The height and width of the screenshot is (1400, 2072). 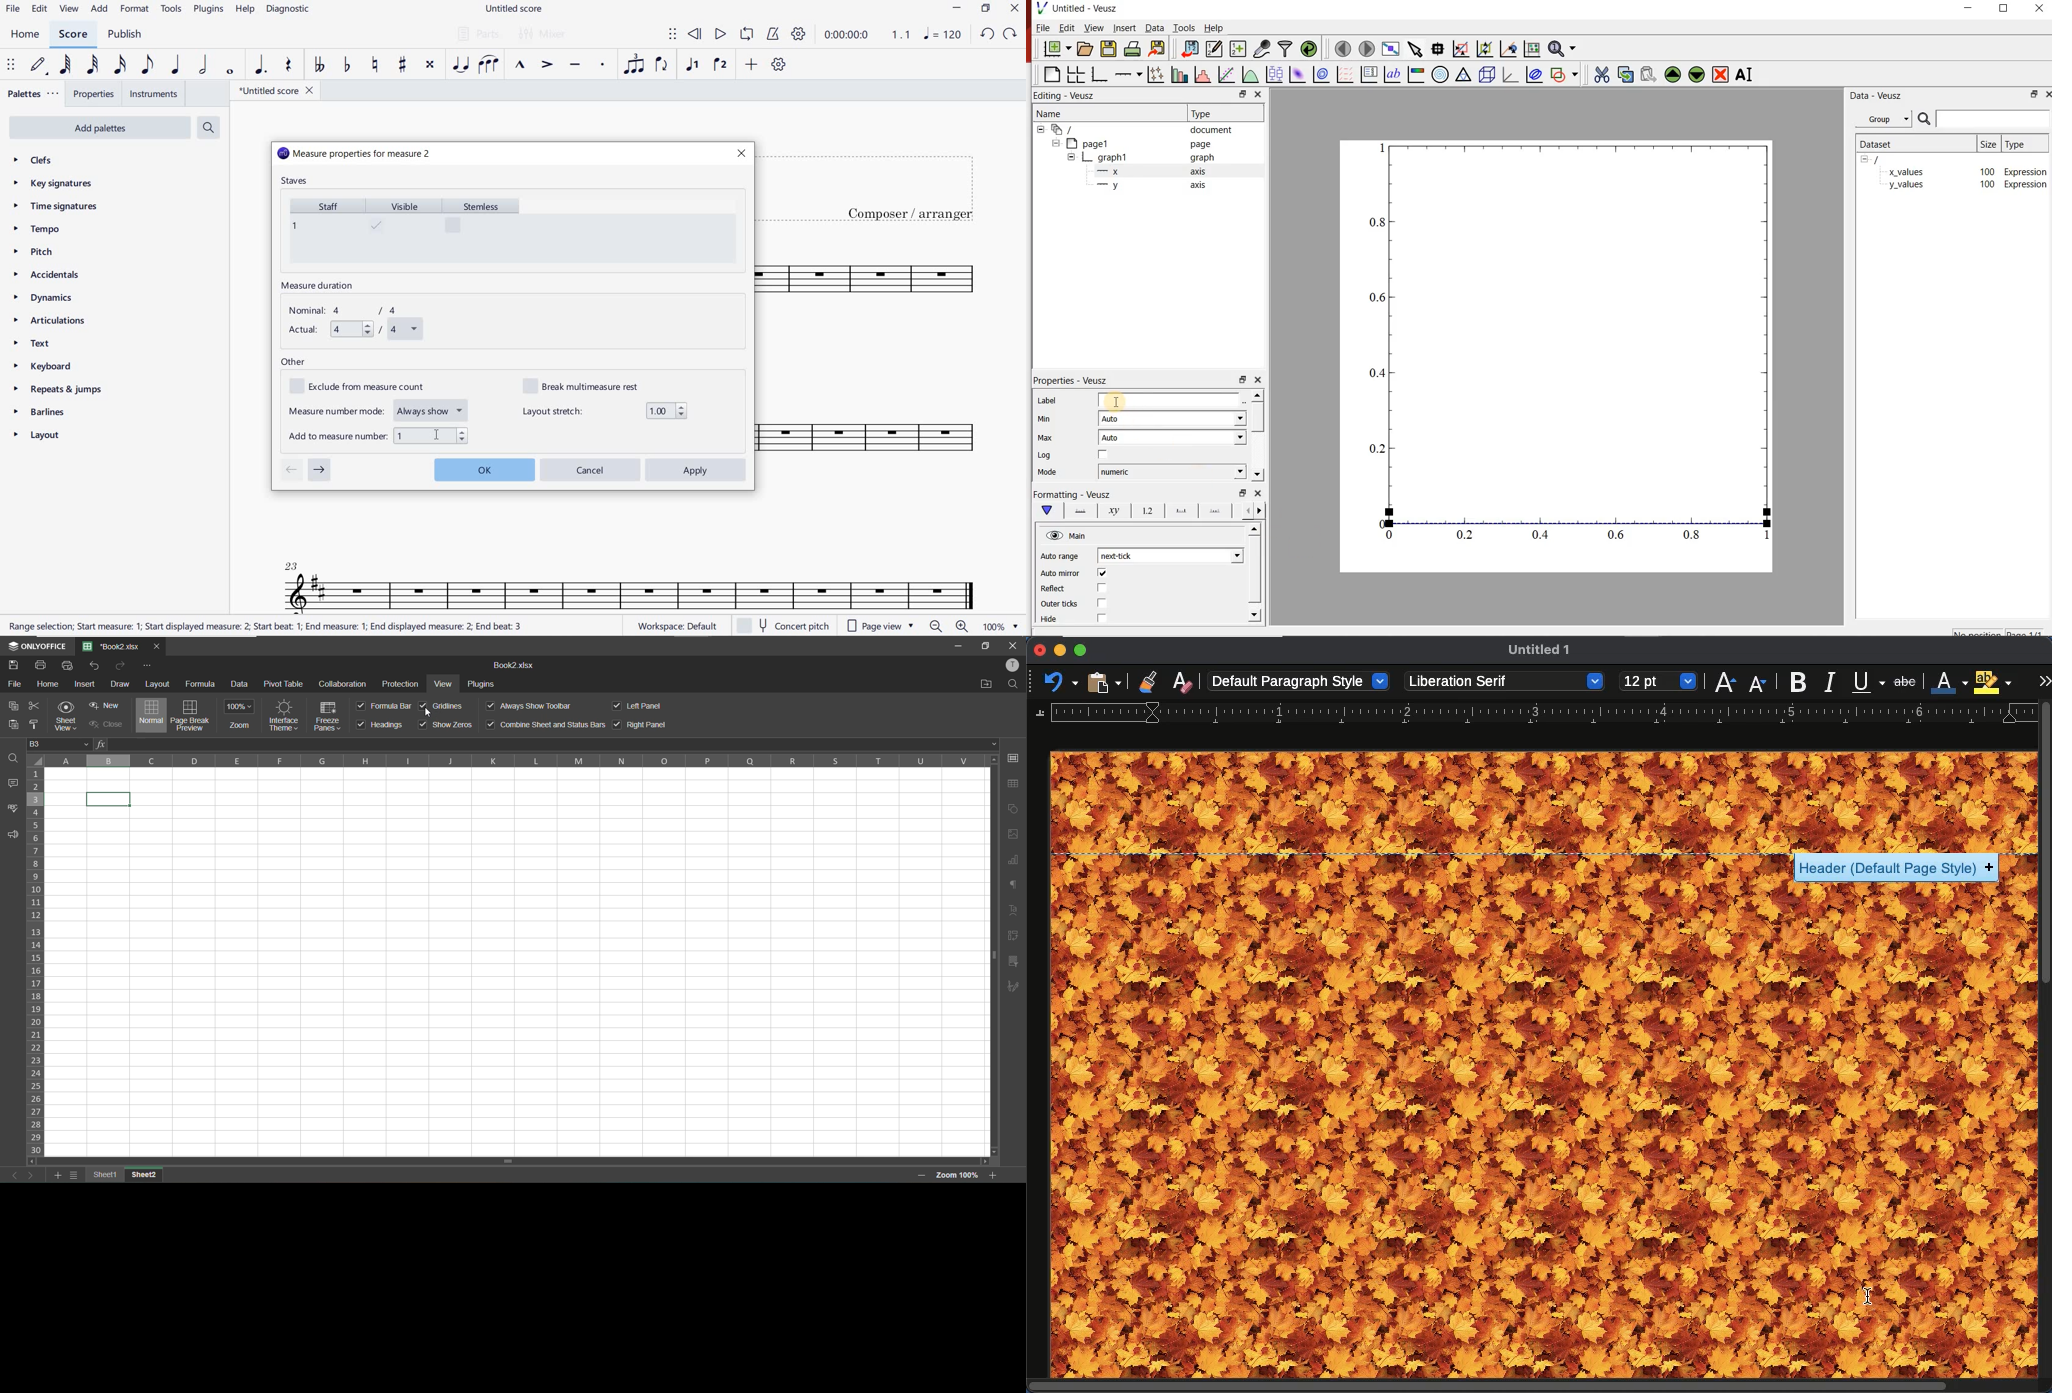 I want to click on close, so click(x=1259, y=493).